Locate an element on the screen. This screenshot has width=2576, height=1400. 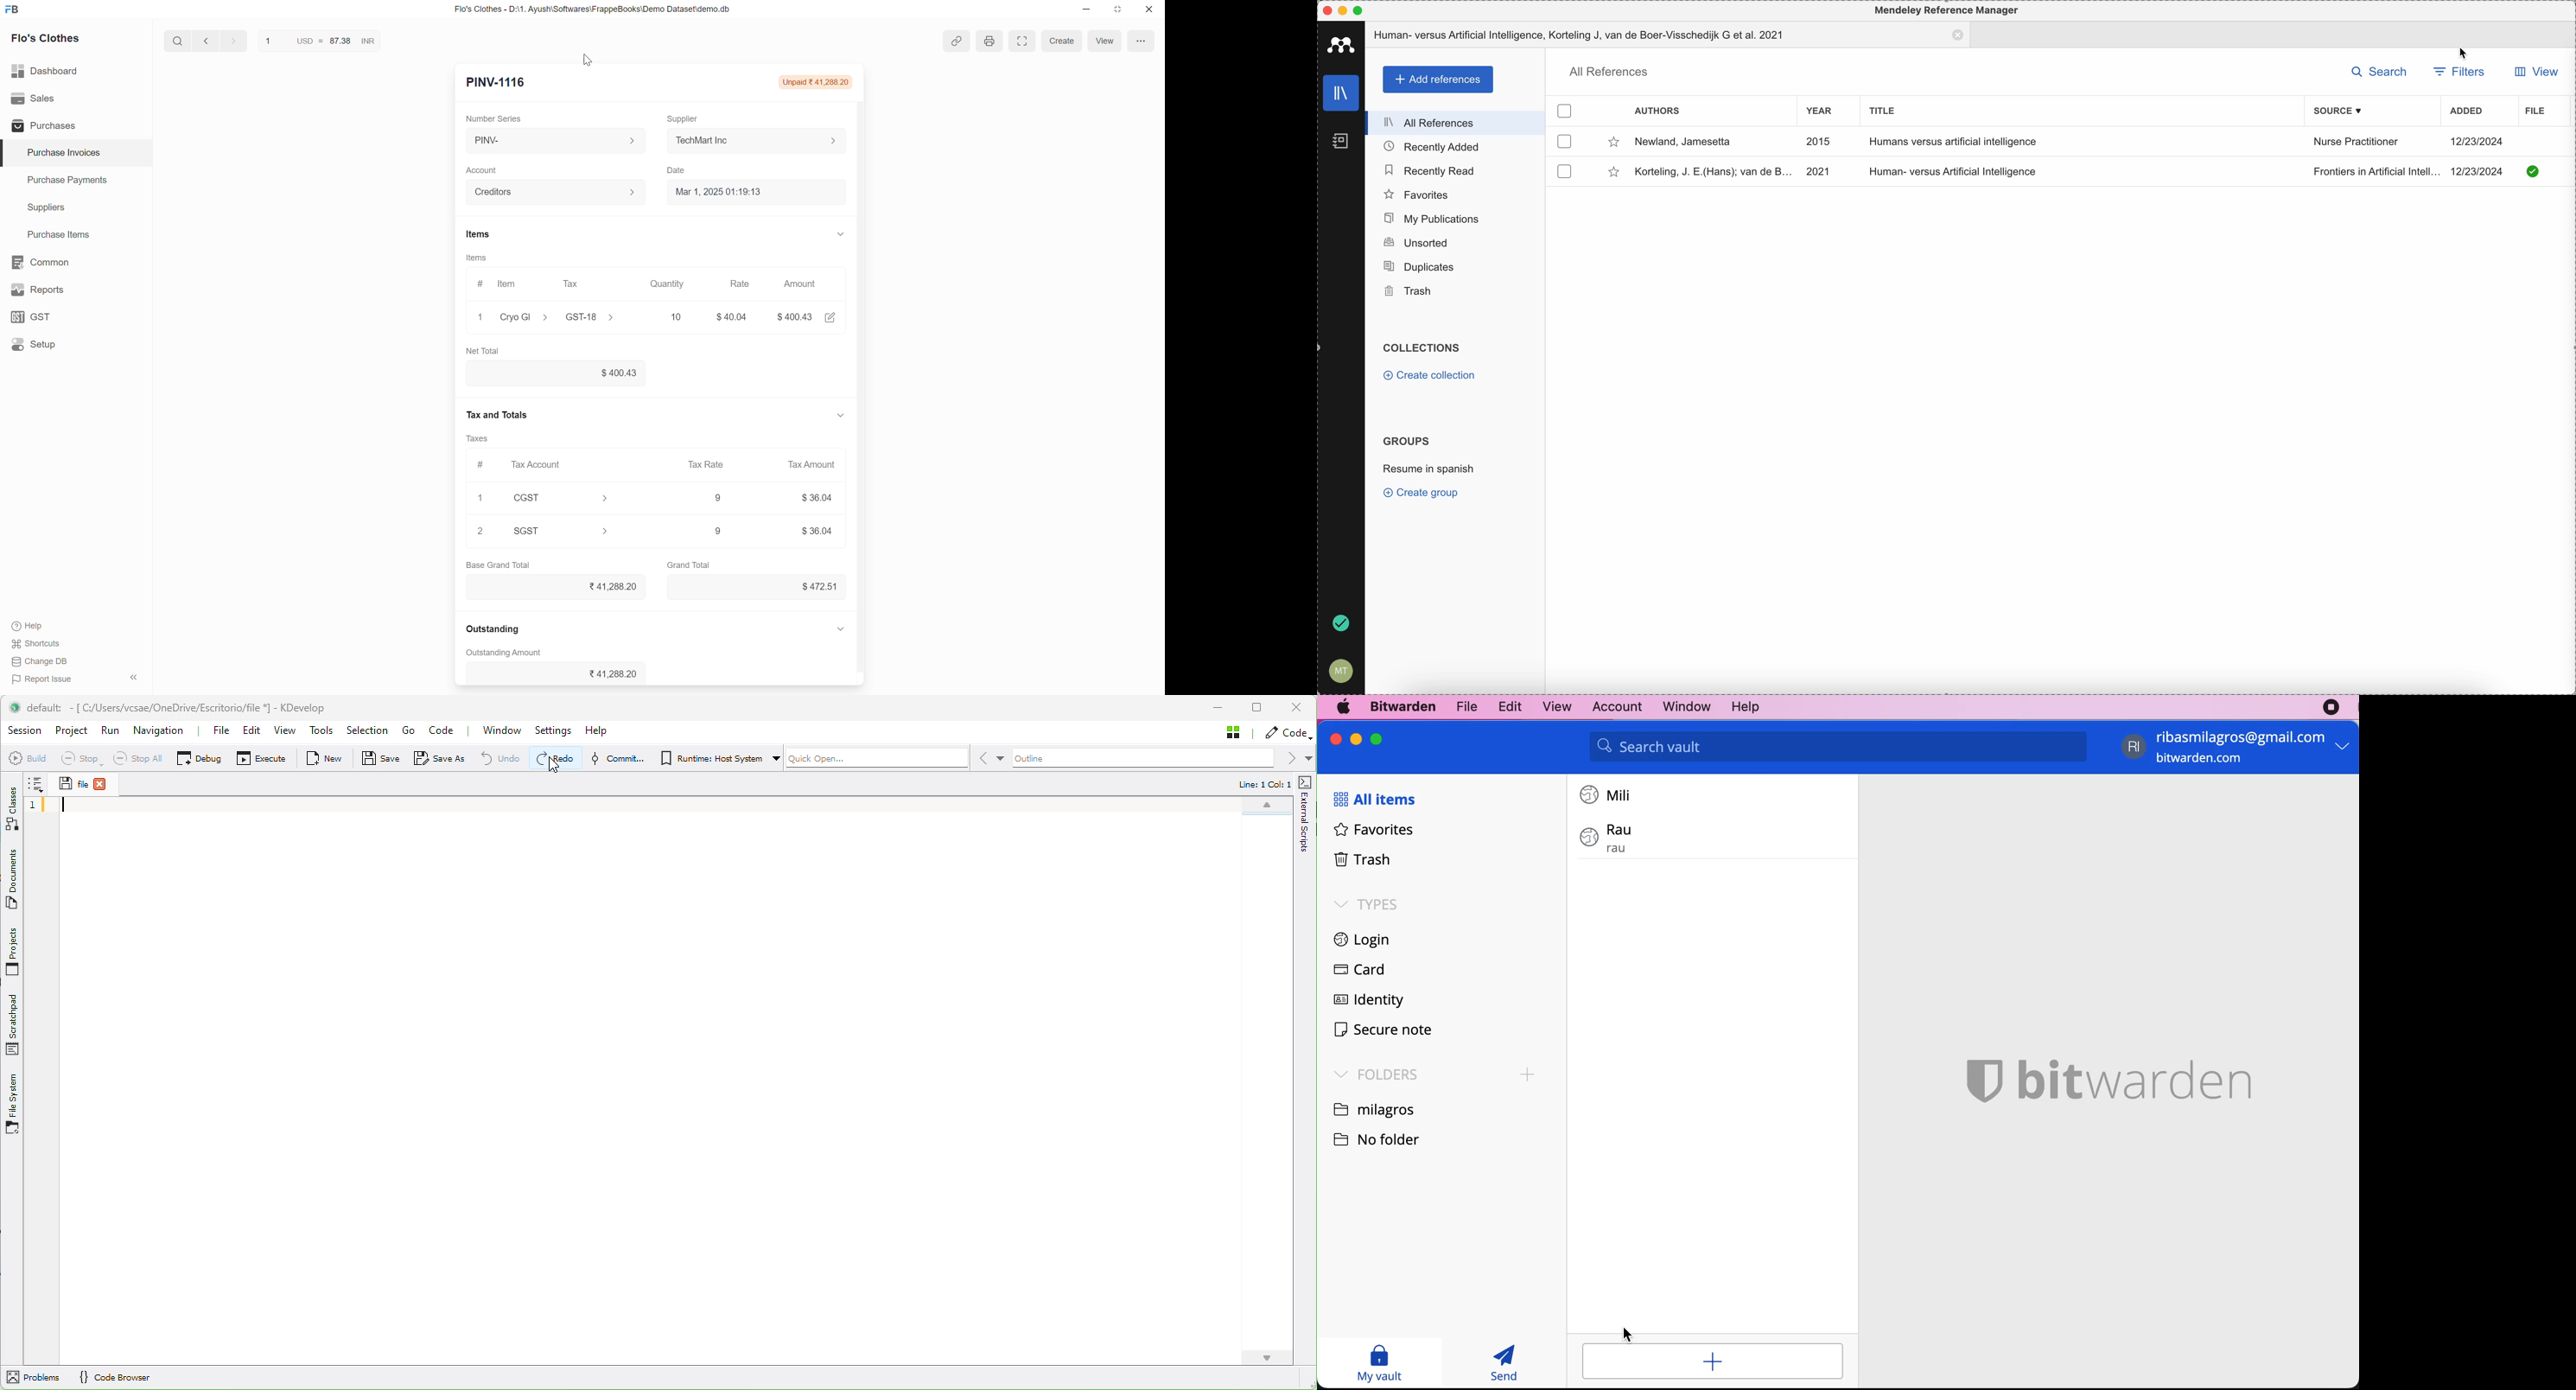
help is located at coordinates (1745, 708).